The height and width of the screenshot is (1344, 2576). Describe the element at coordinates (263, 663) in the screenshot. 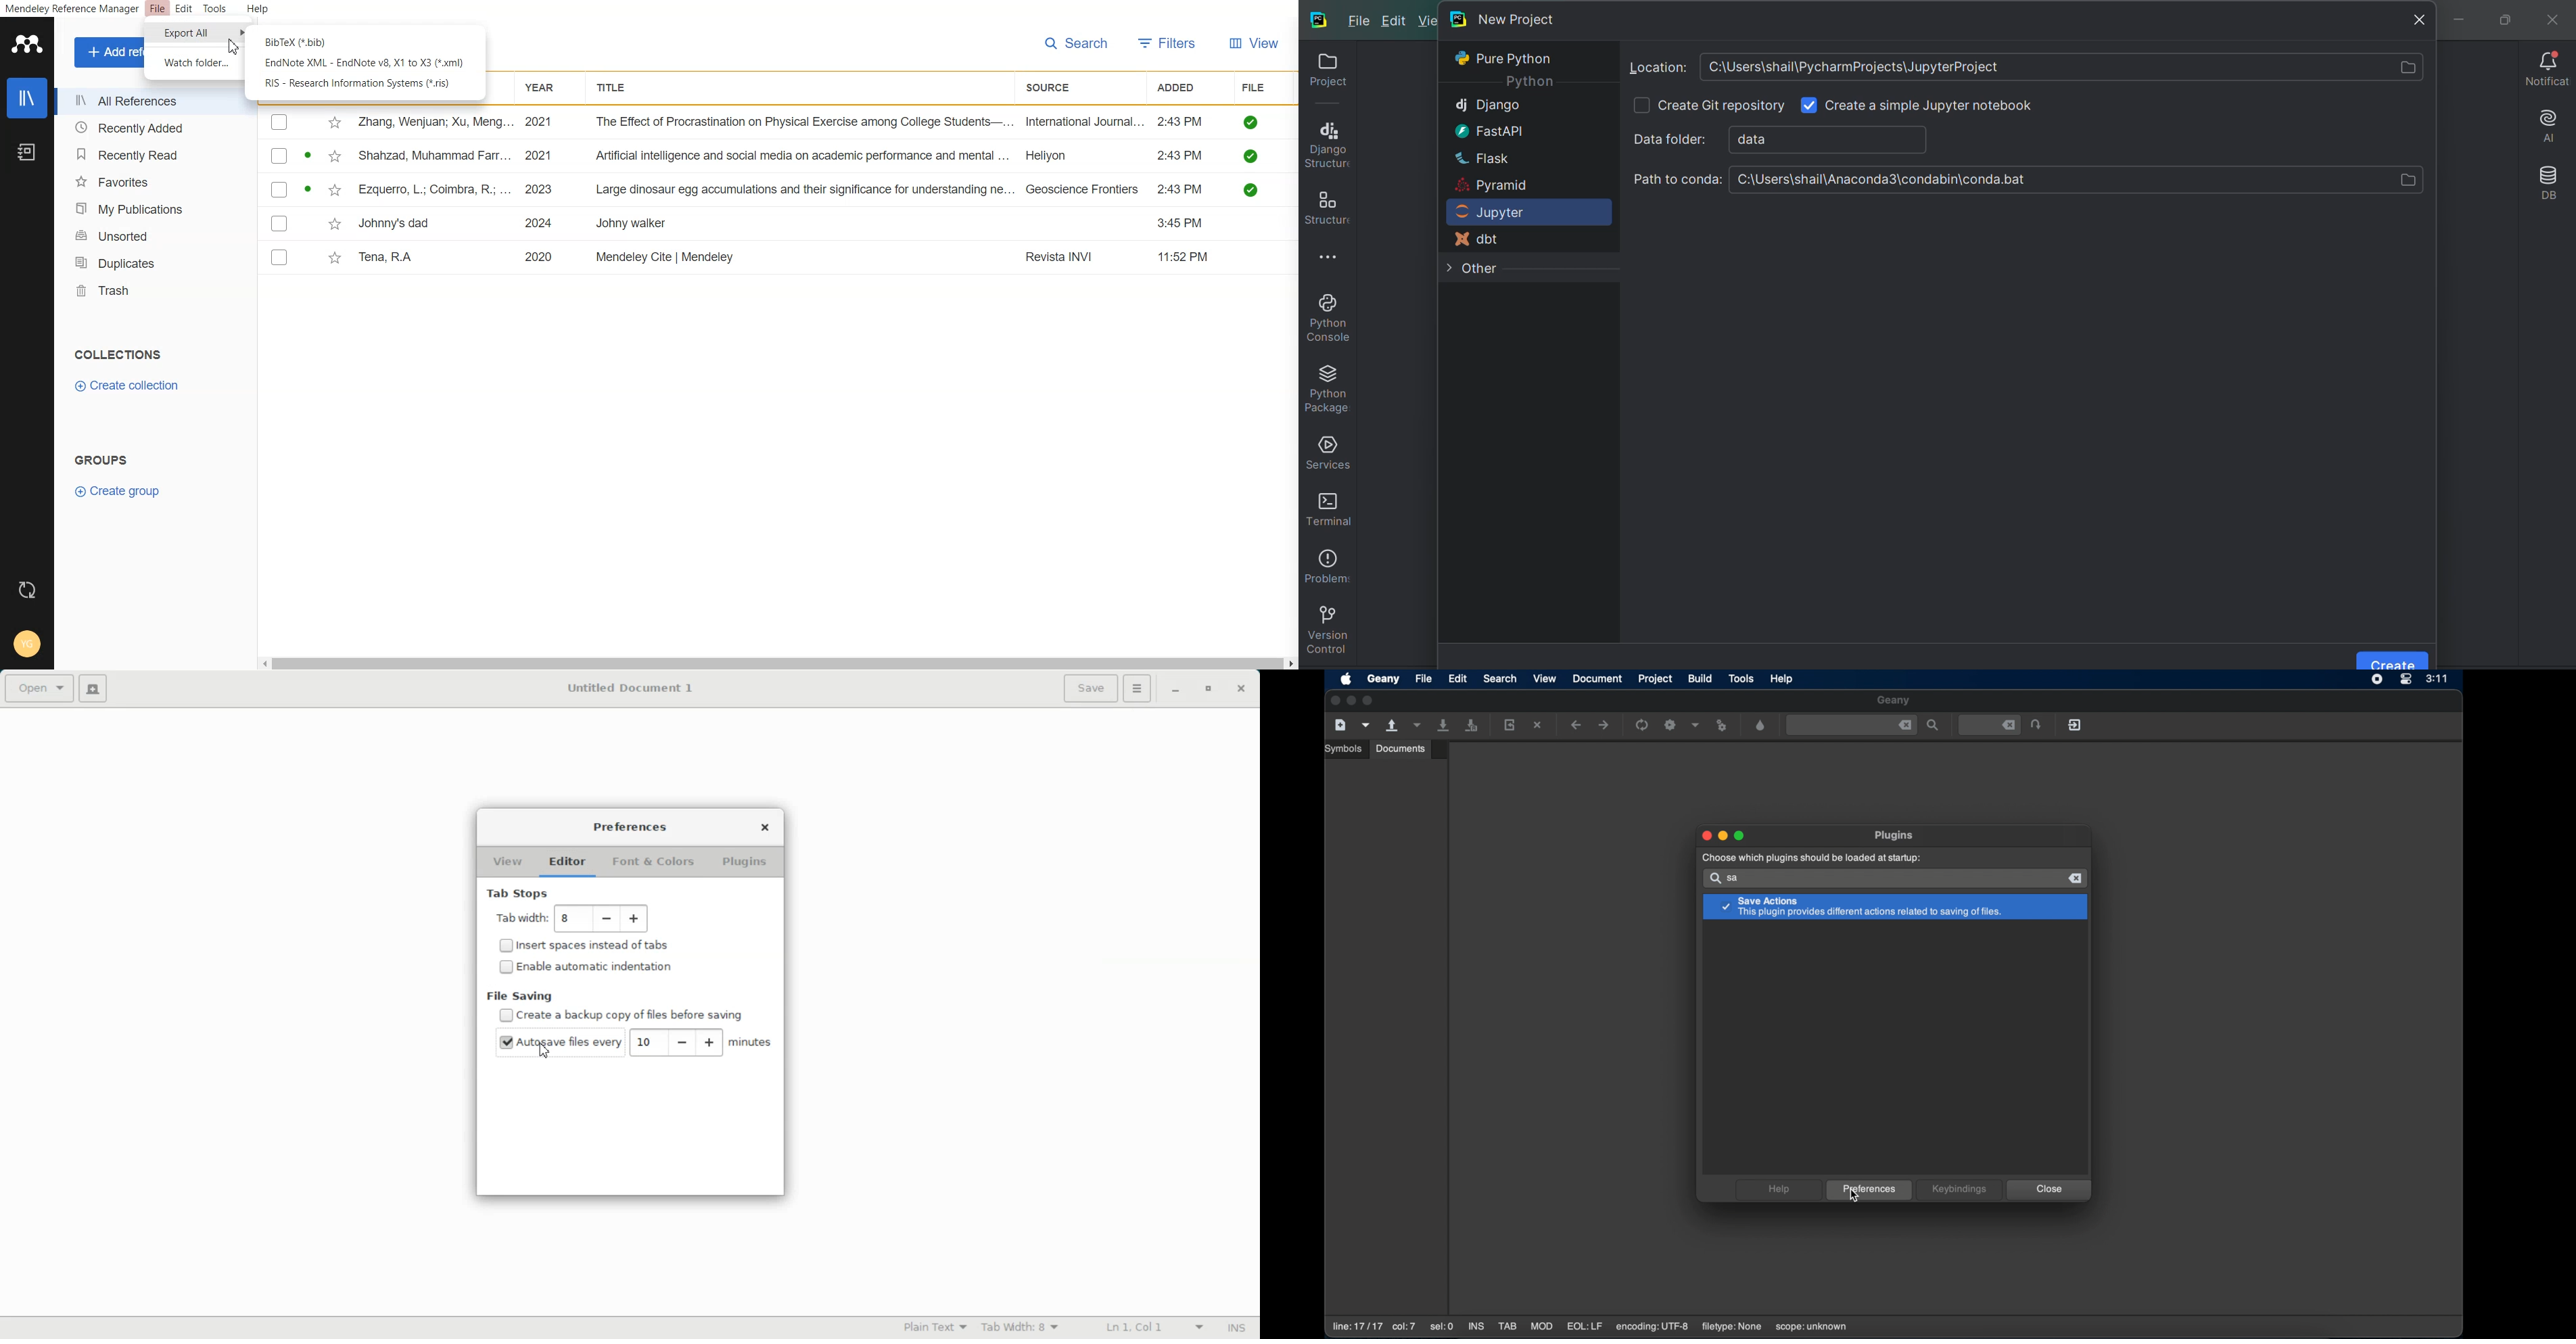

I see `scroll left` at that location.